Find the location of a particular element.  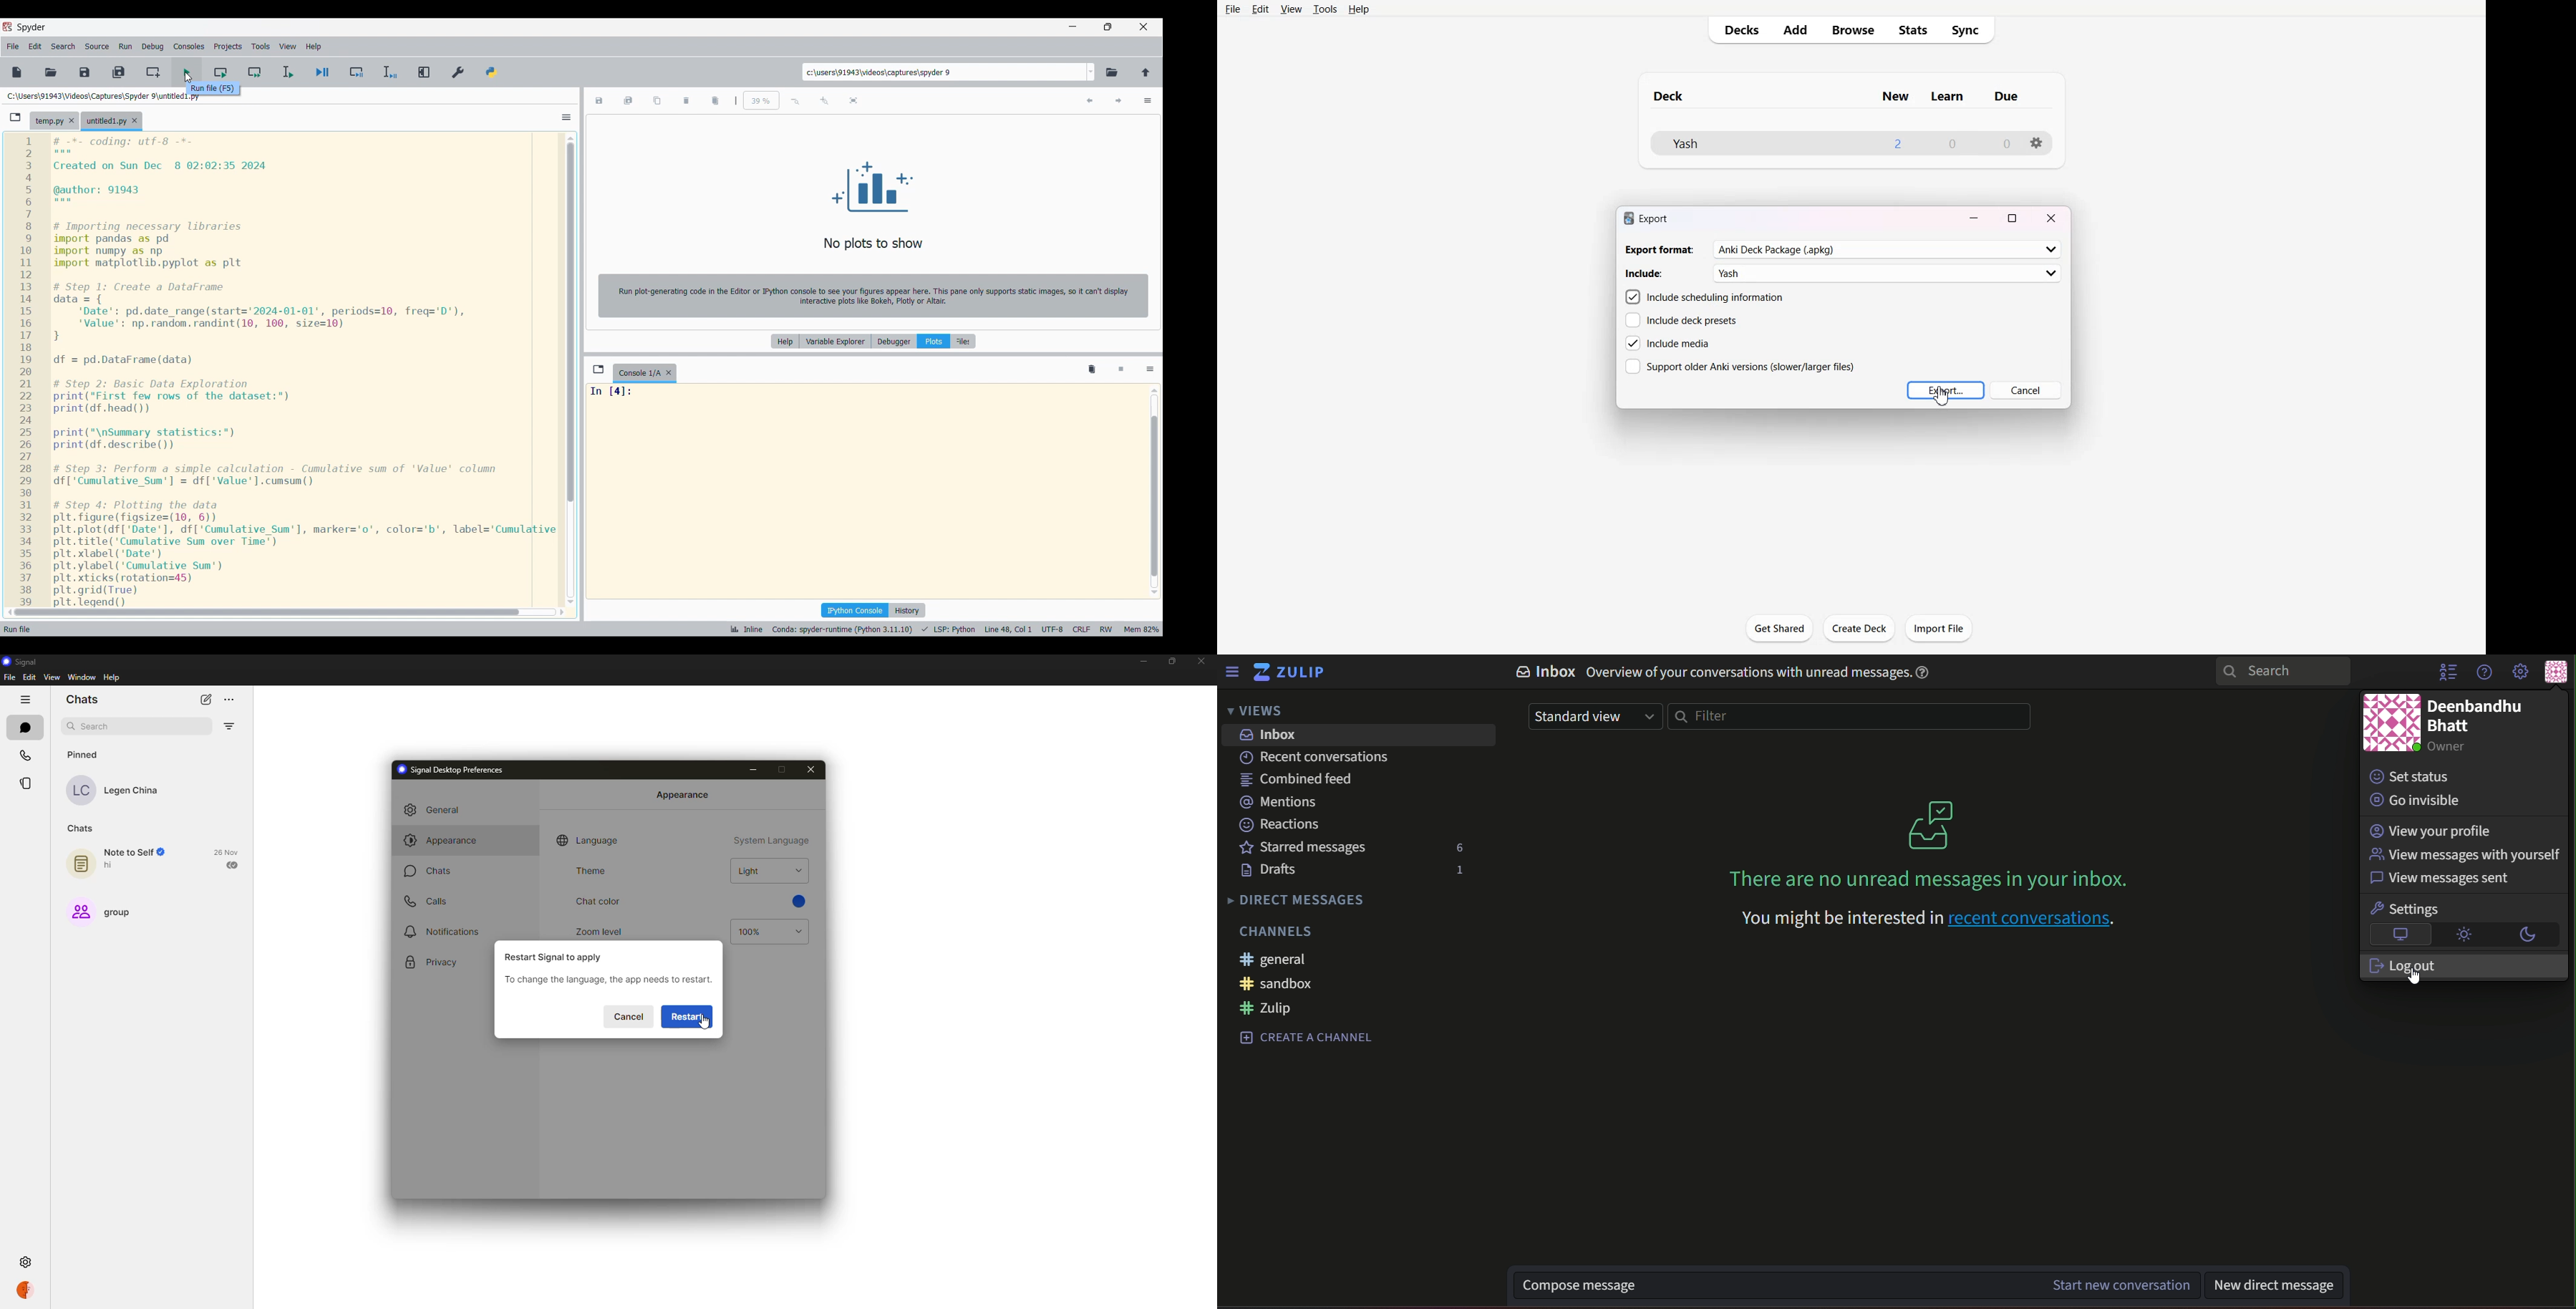

text is located at coordinates (1297, 778).